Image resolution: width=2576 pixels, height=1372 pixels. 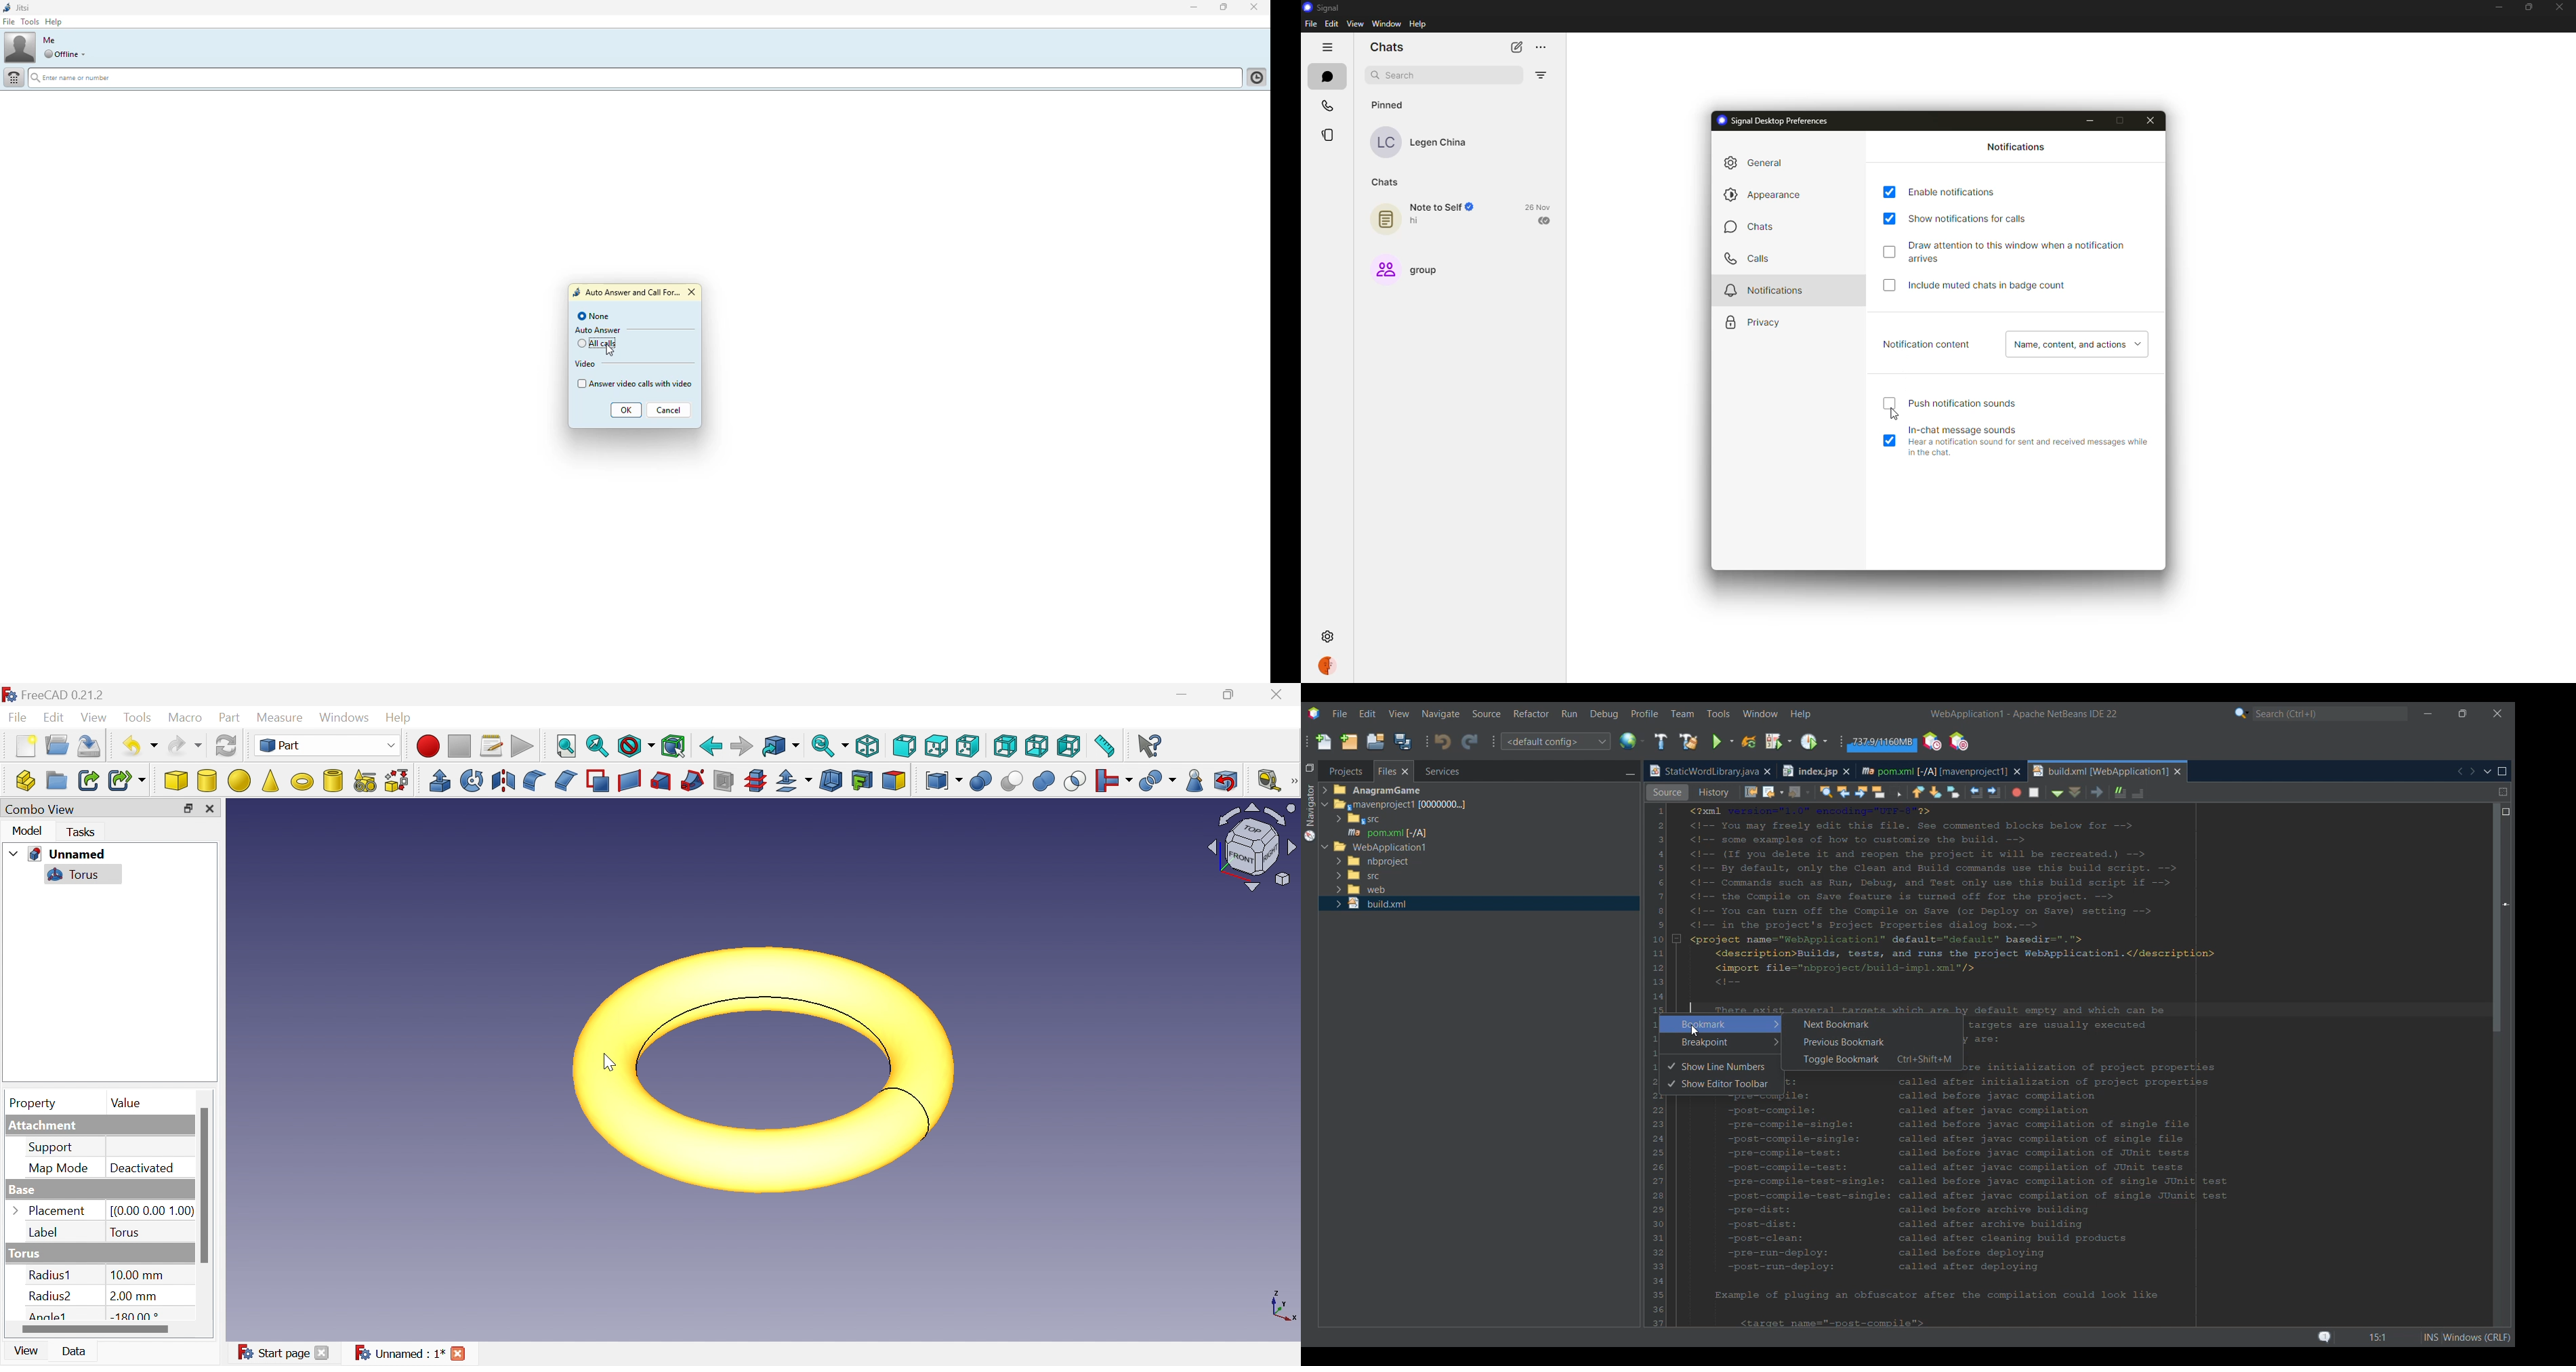 I want to click on in-chat message sounds, so click(x=2029, y=438).